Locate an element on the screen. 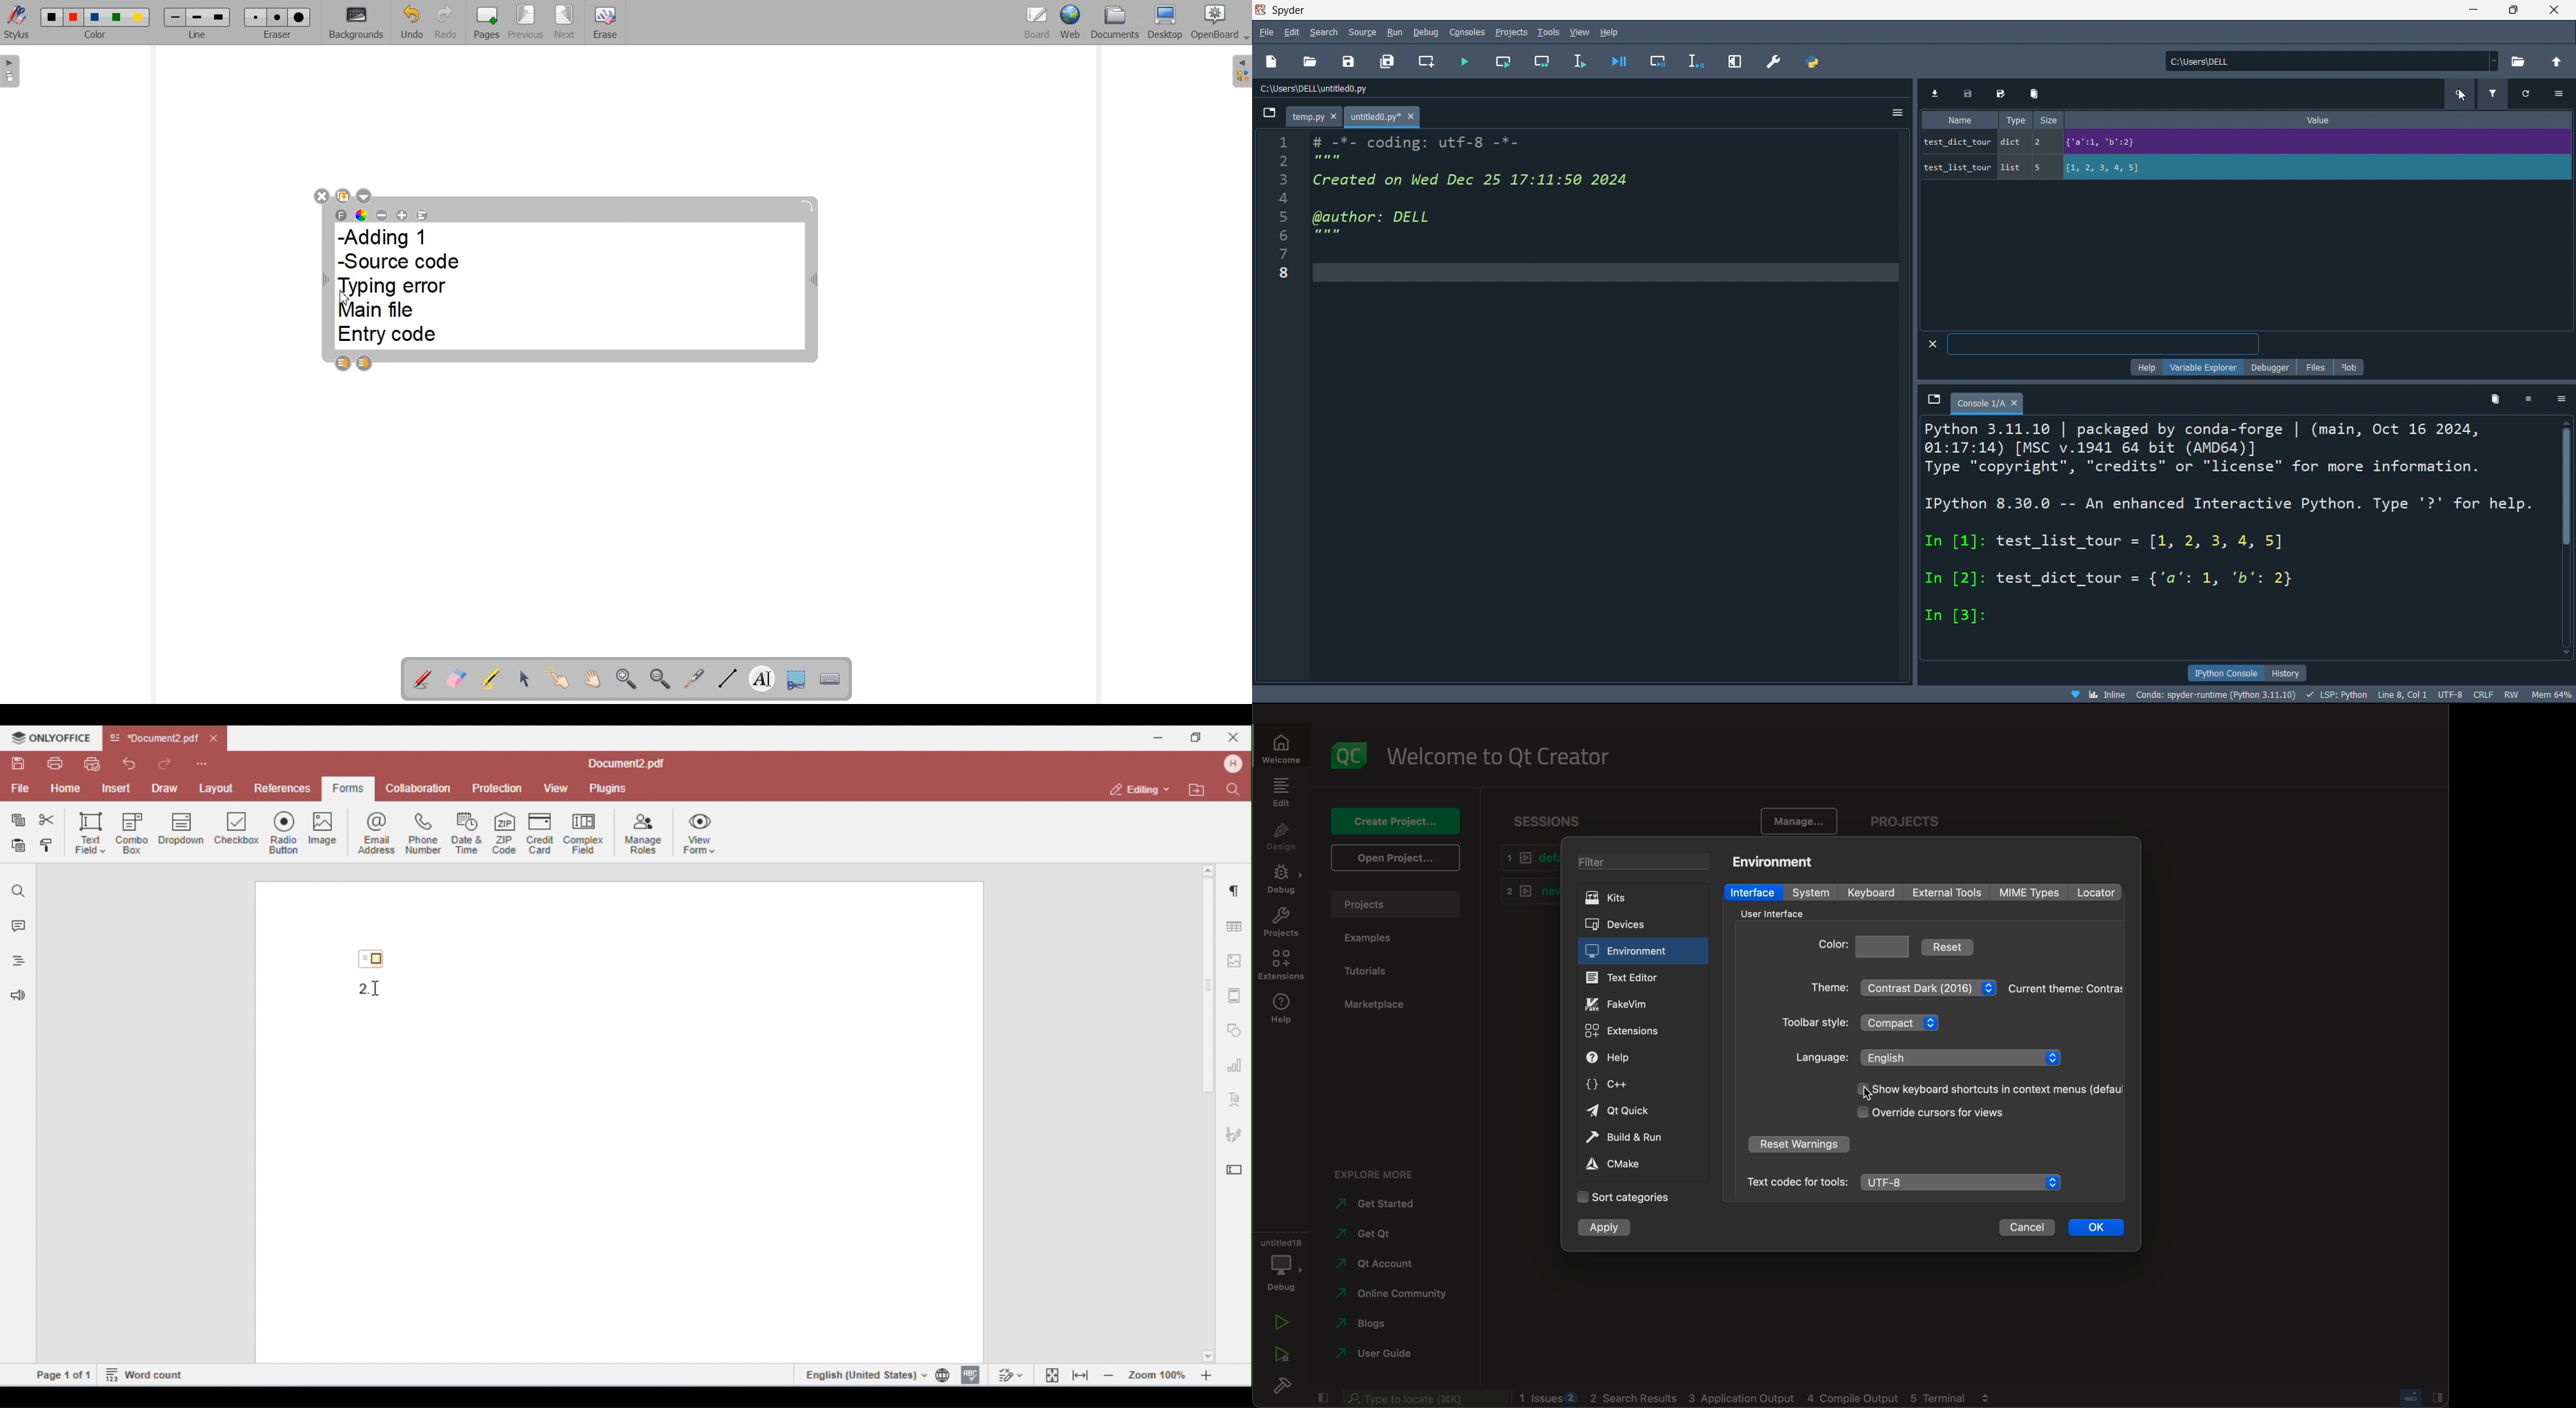 The width and height of the screenshot is (2576, 1428). options is located at coordinates (2558, 94).